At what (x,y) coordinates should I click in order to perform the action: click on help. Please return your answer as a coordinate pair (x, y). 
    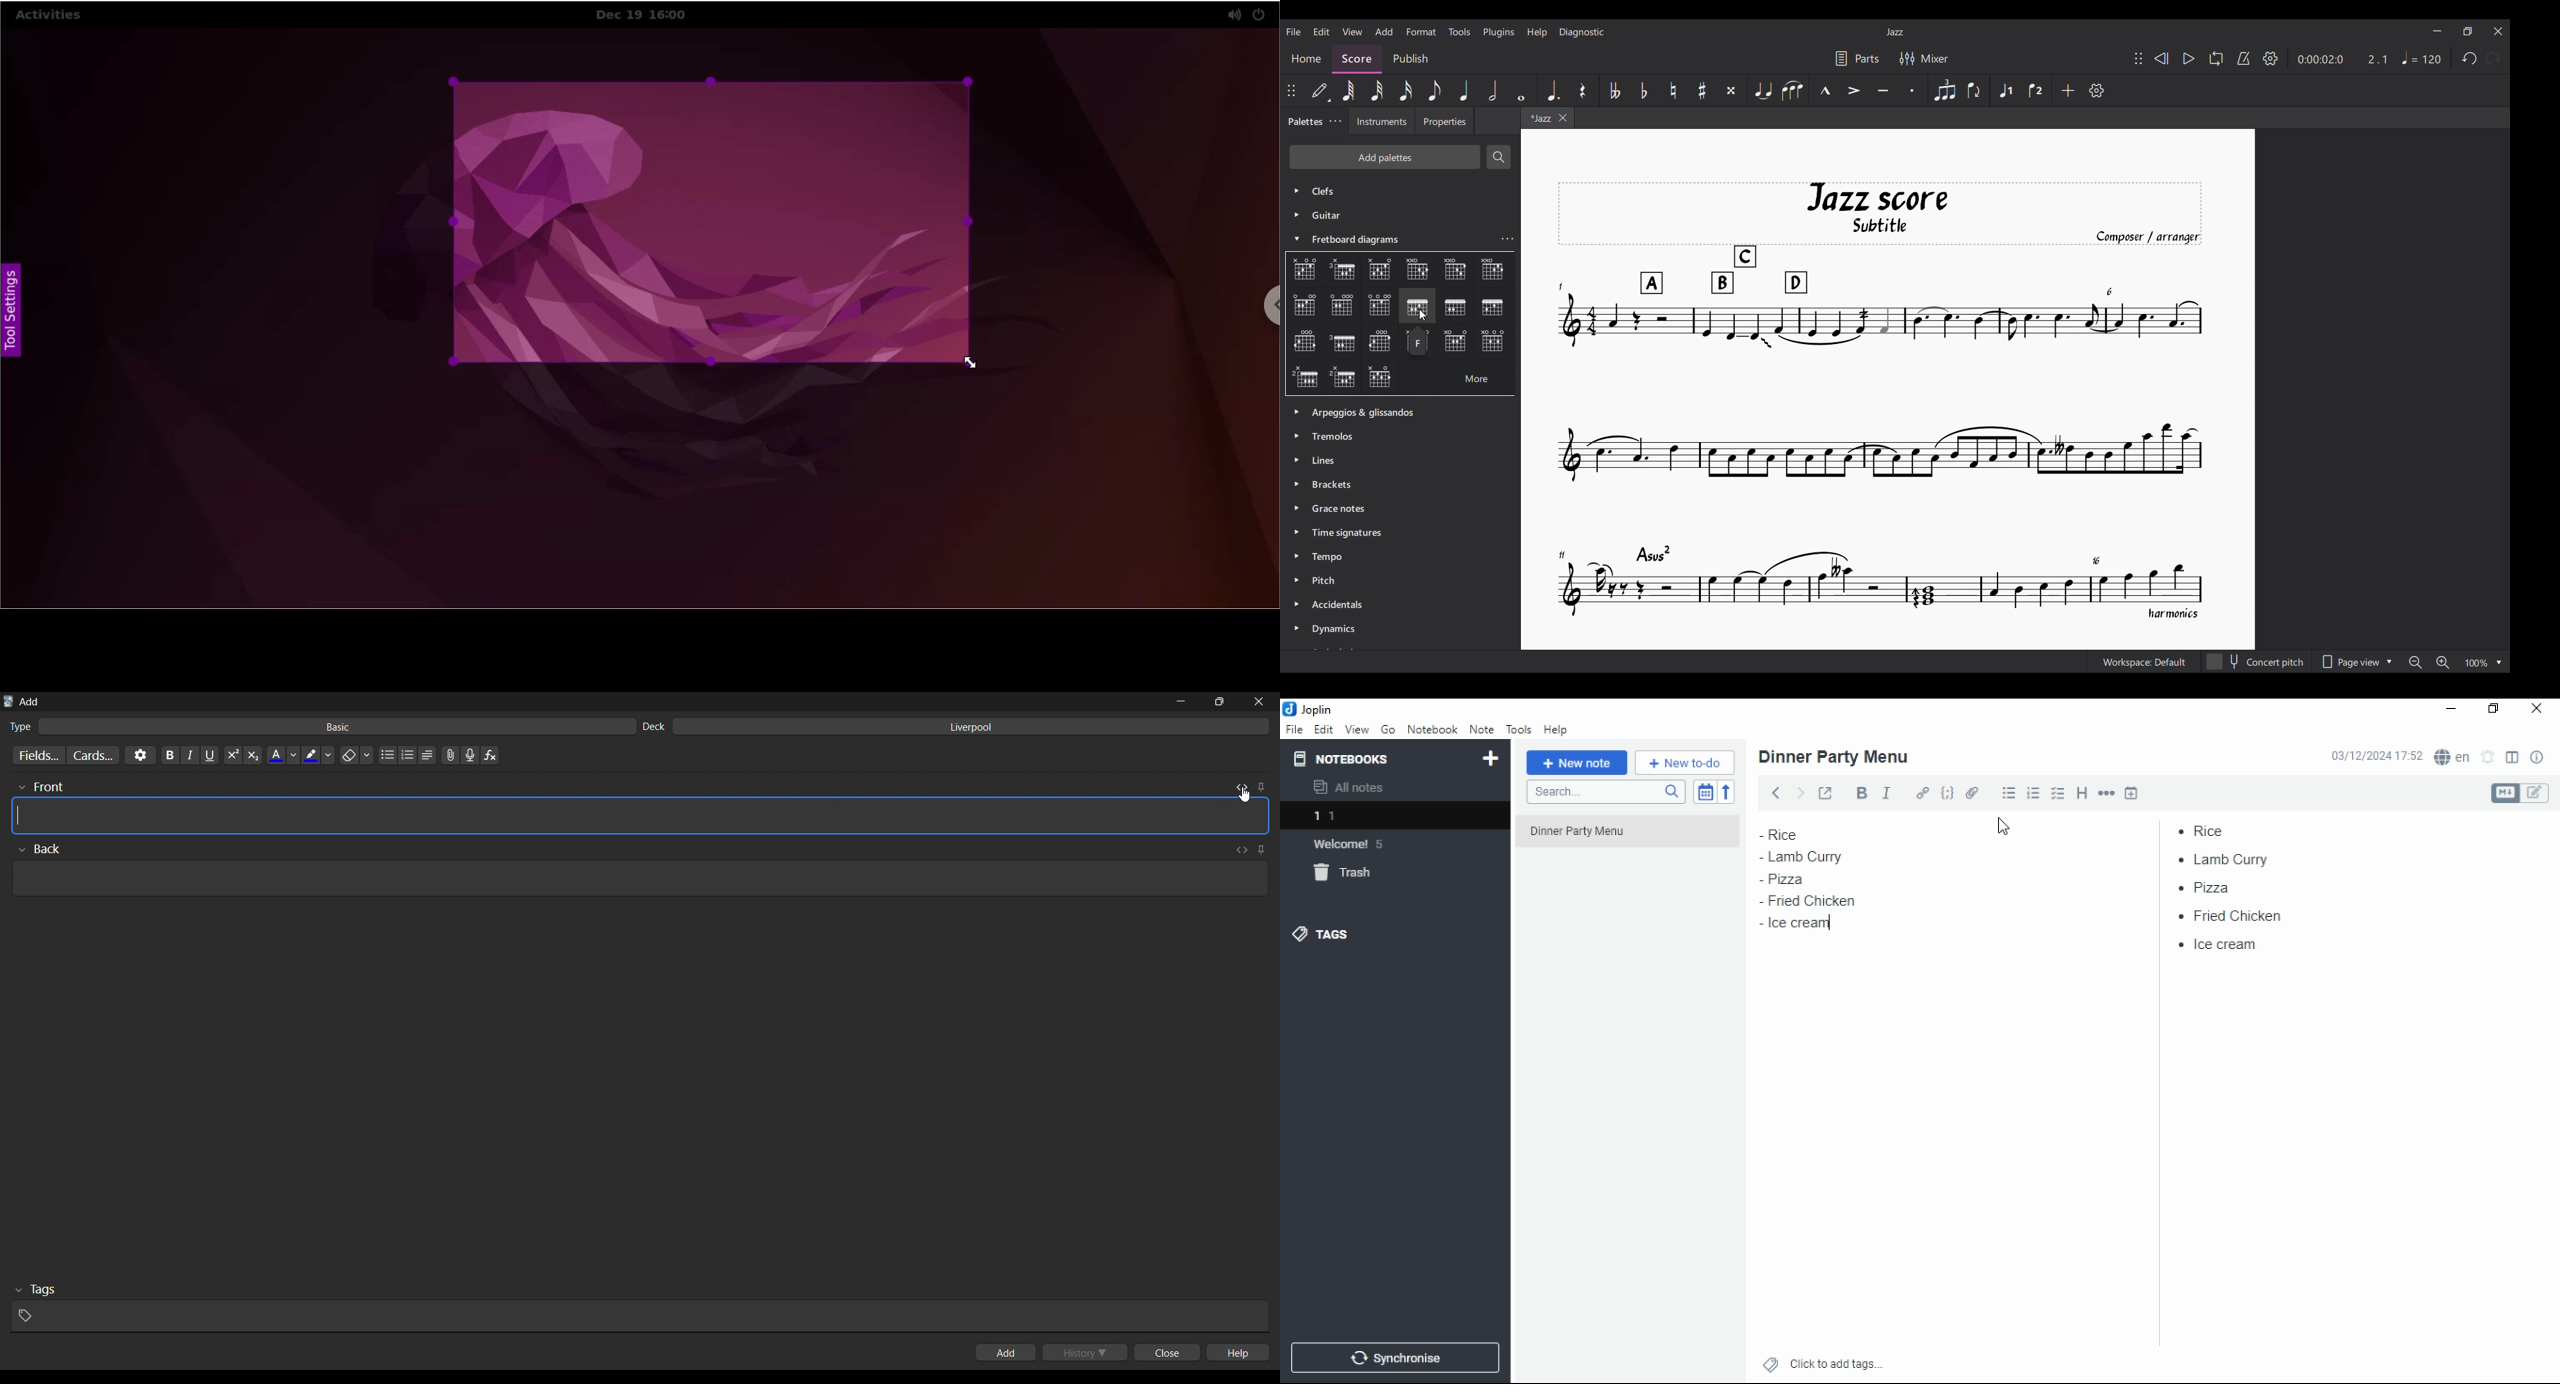
    Looking at the image, I should click on (1556, 730).